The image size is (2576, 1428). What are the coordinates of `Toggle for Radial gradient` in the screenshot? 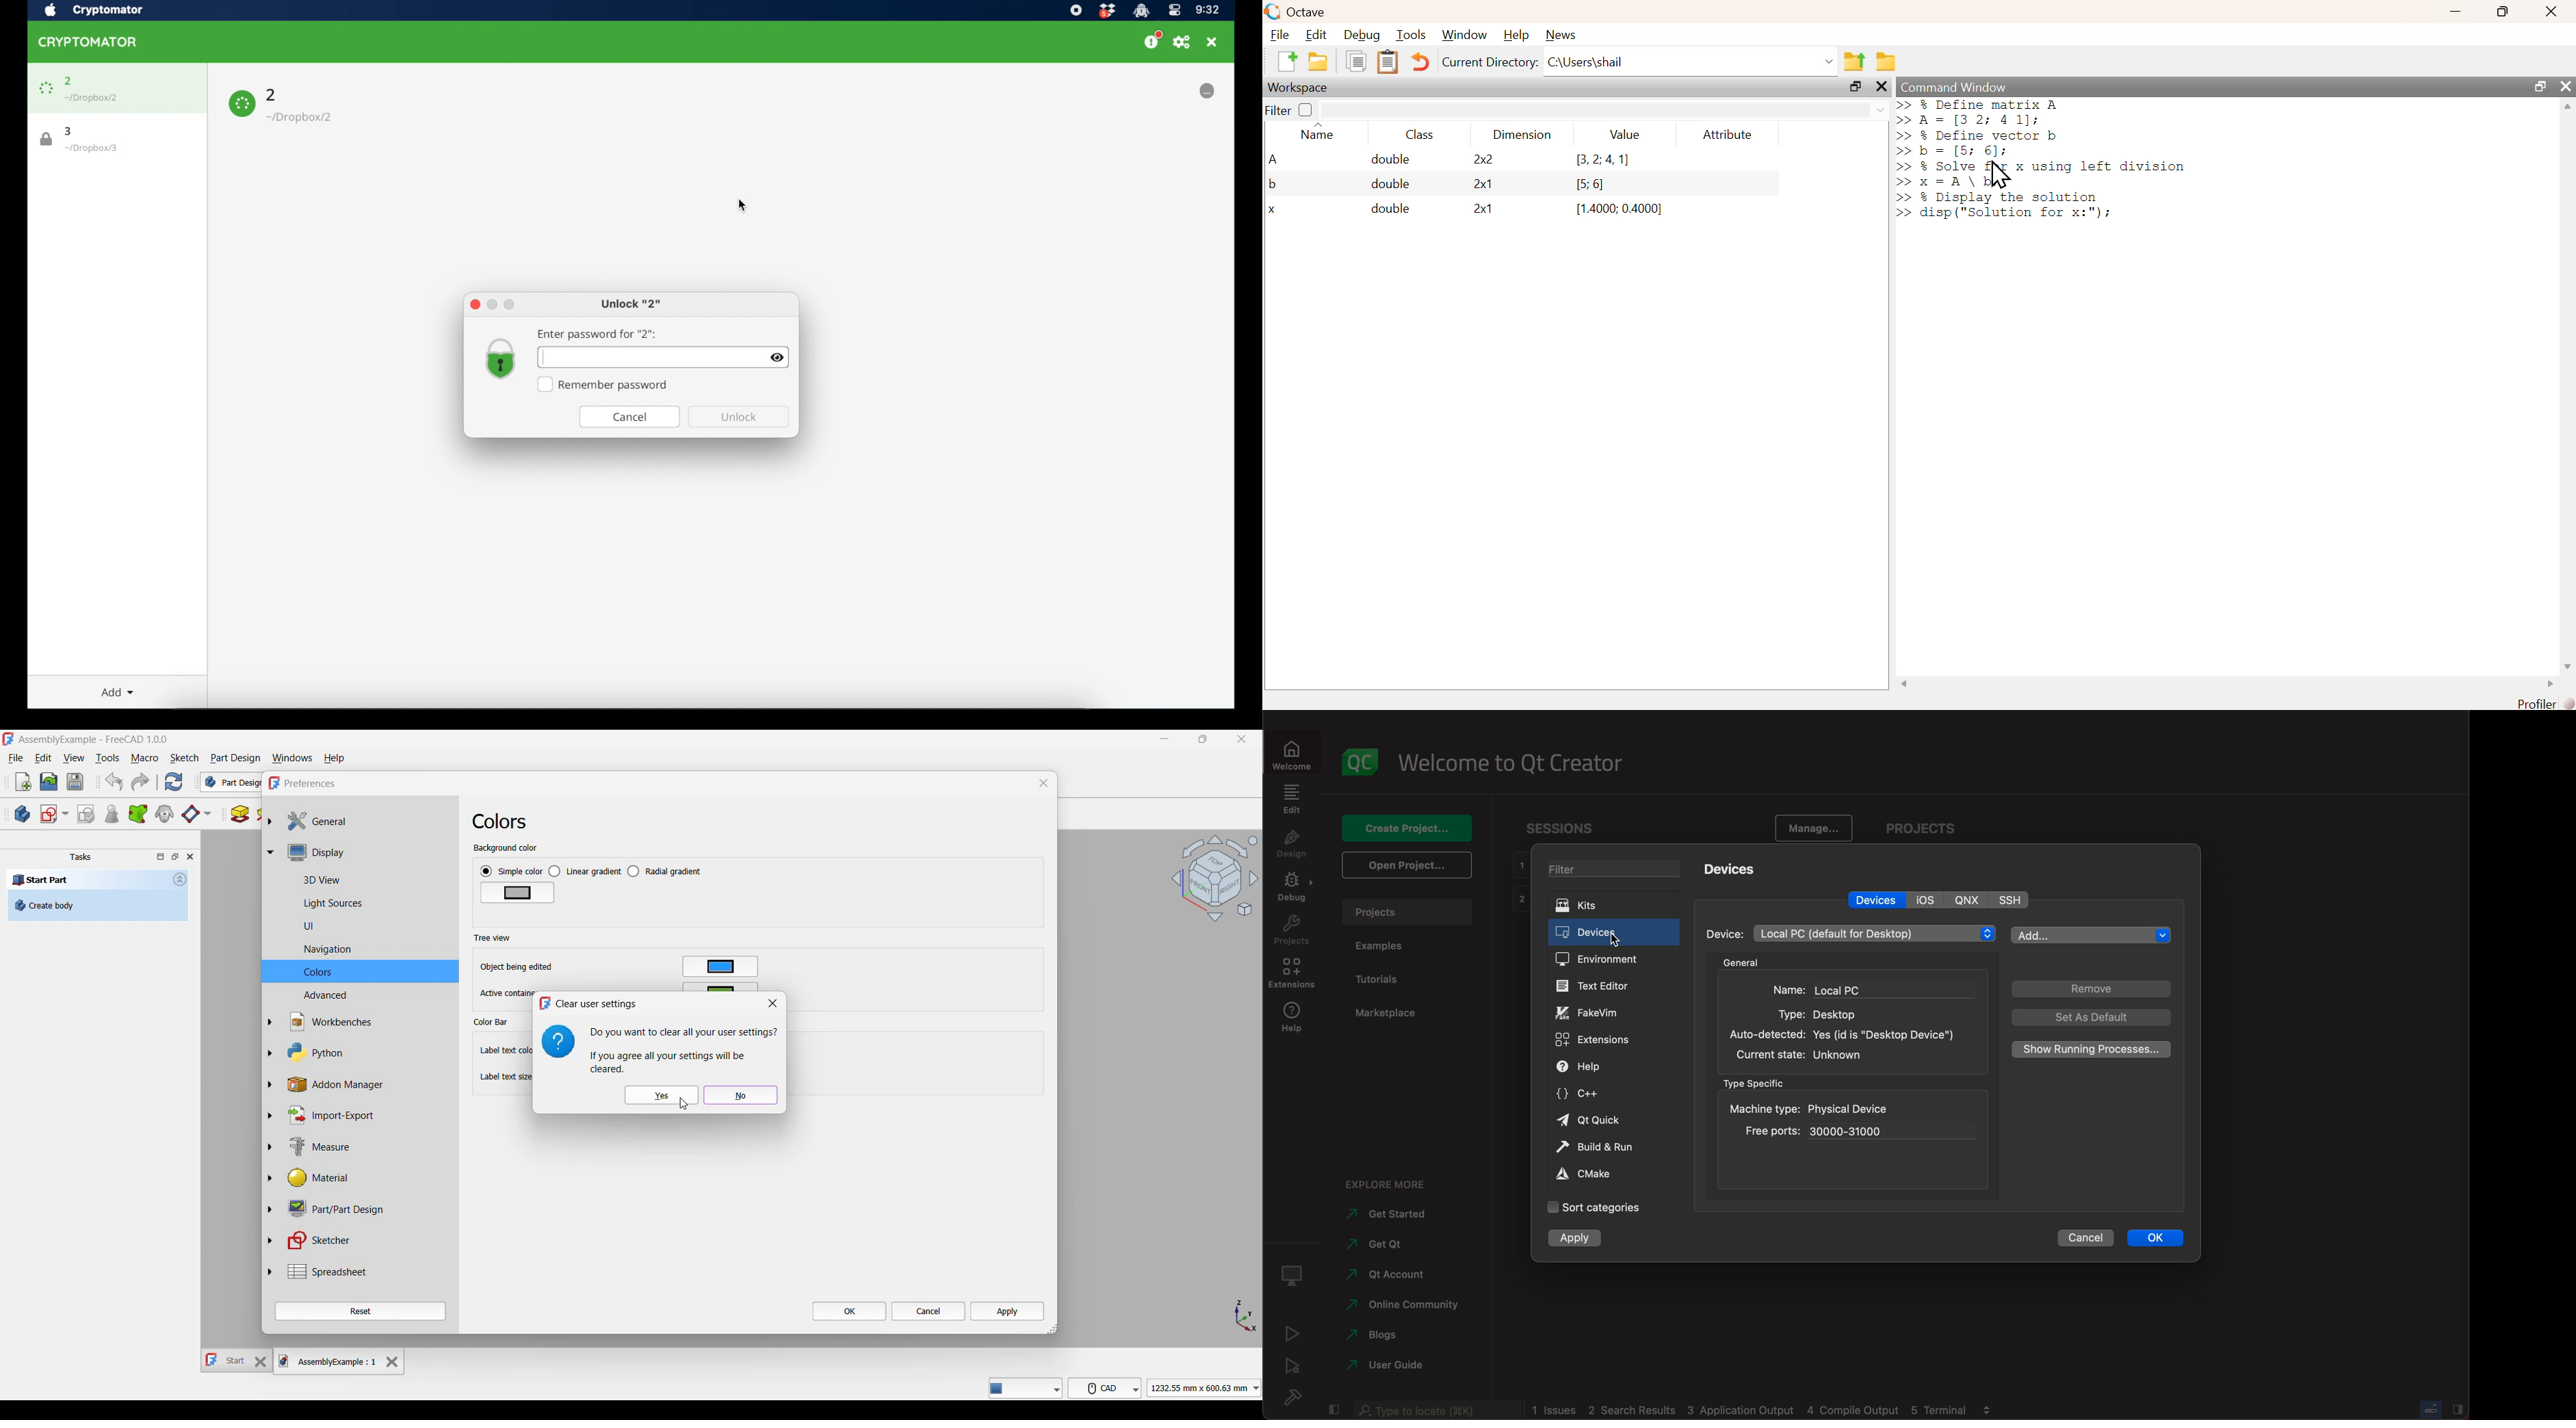 It's located at (665, 871).